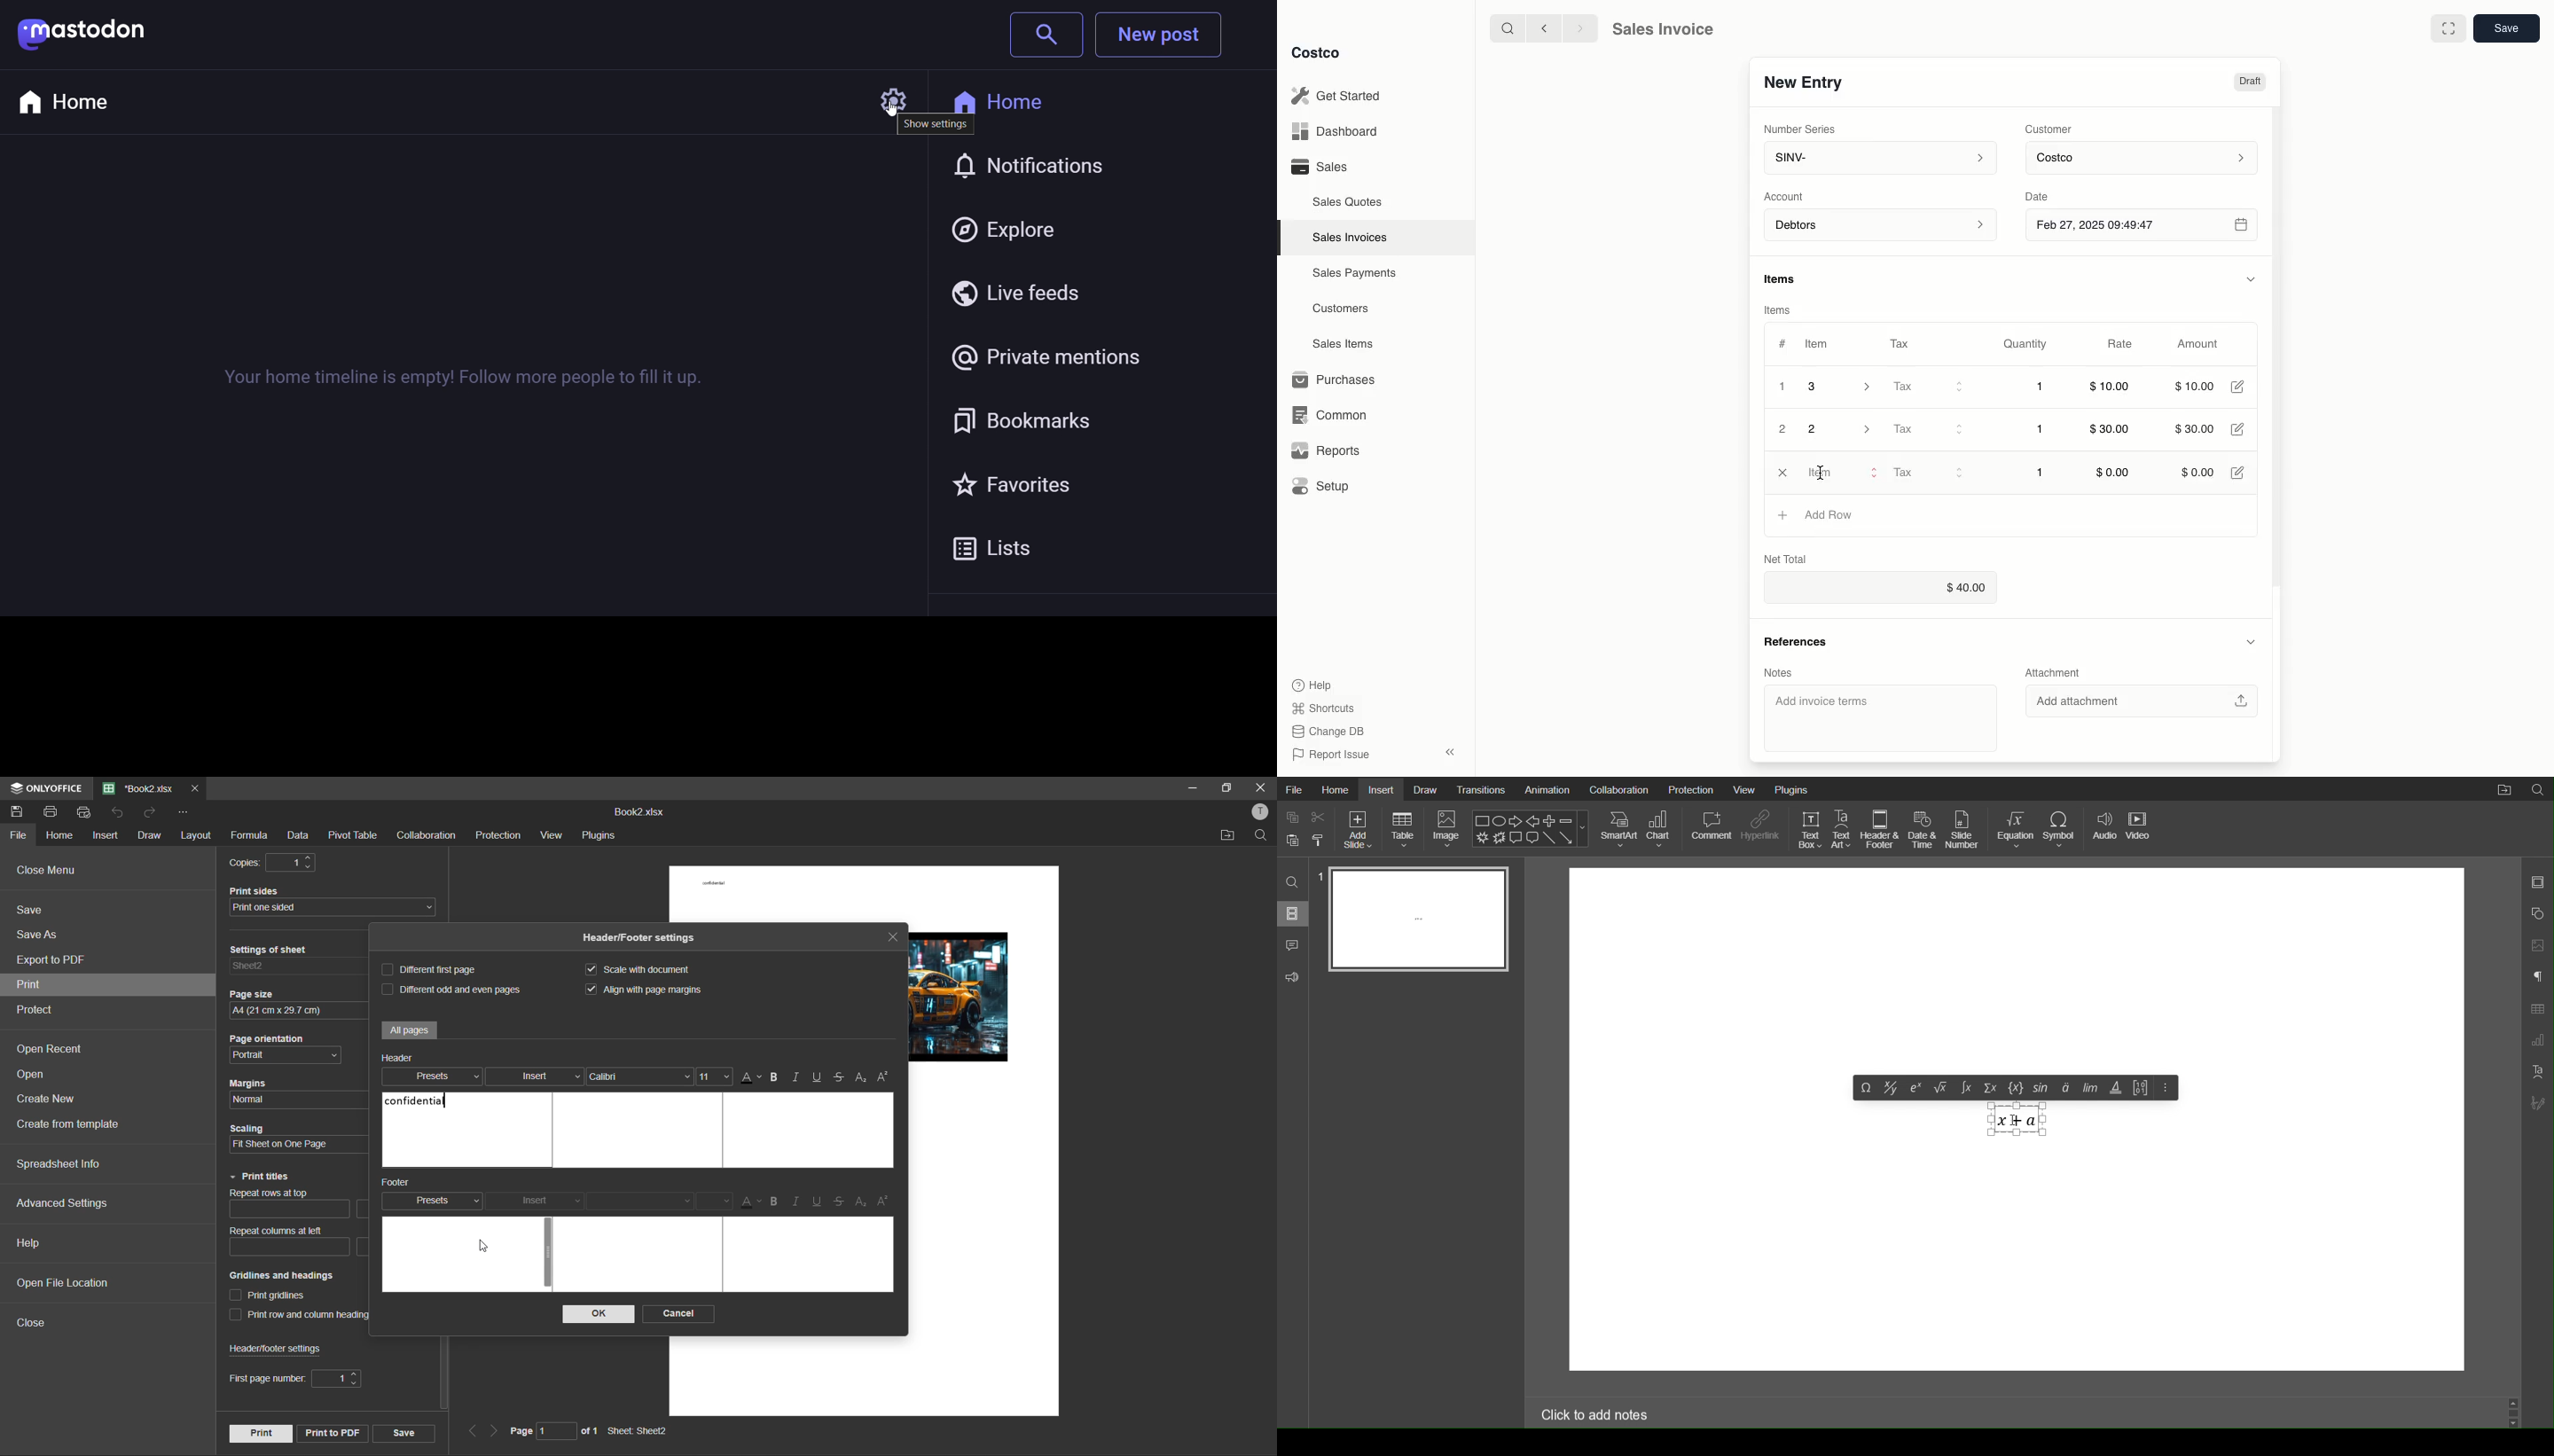 The height and width of the screenshot is (1456, 2576). What do you see at coordinates (269, 863) in the screenshot?
I see `copies` at bounding box center [269, 863].